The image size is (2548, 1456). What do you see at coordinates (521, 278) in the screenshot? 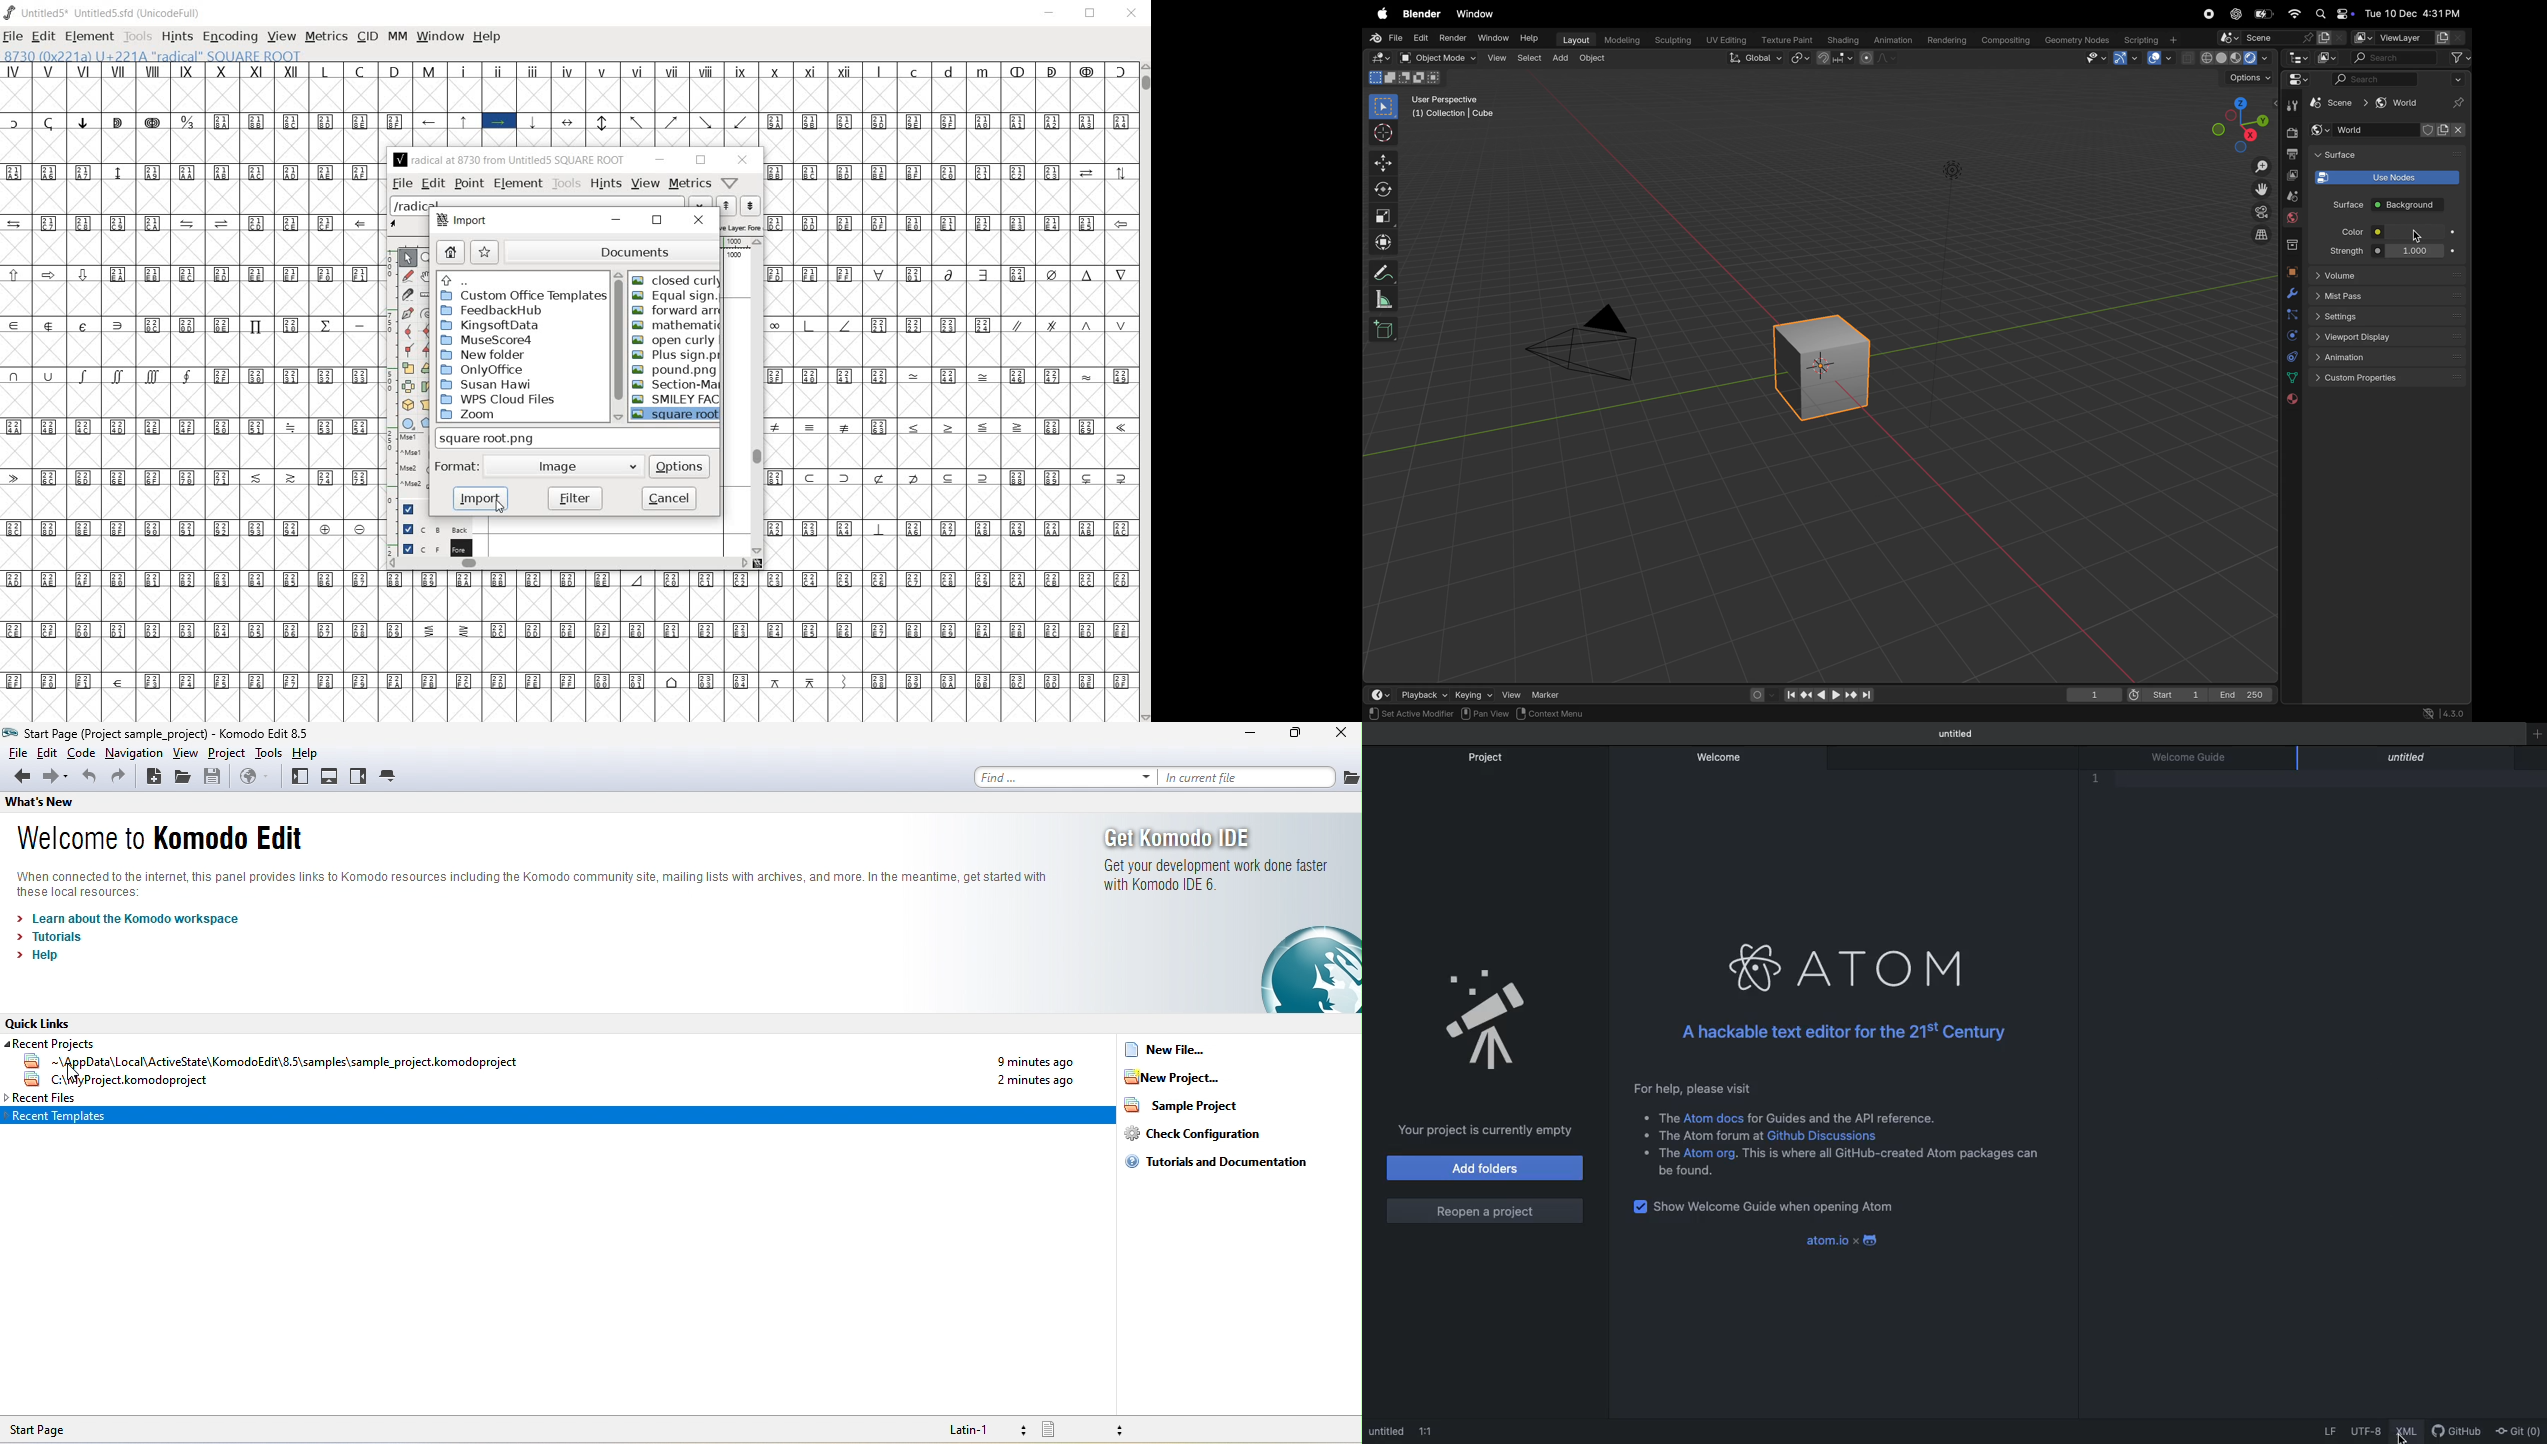
I see `up directories` at bounding box center [521, 278].